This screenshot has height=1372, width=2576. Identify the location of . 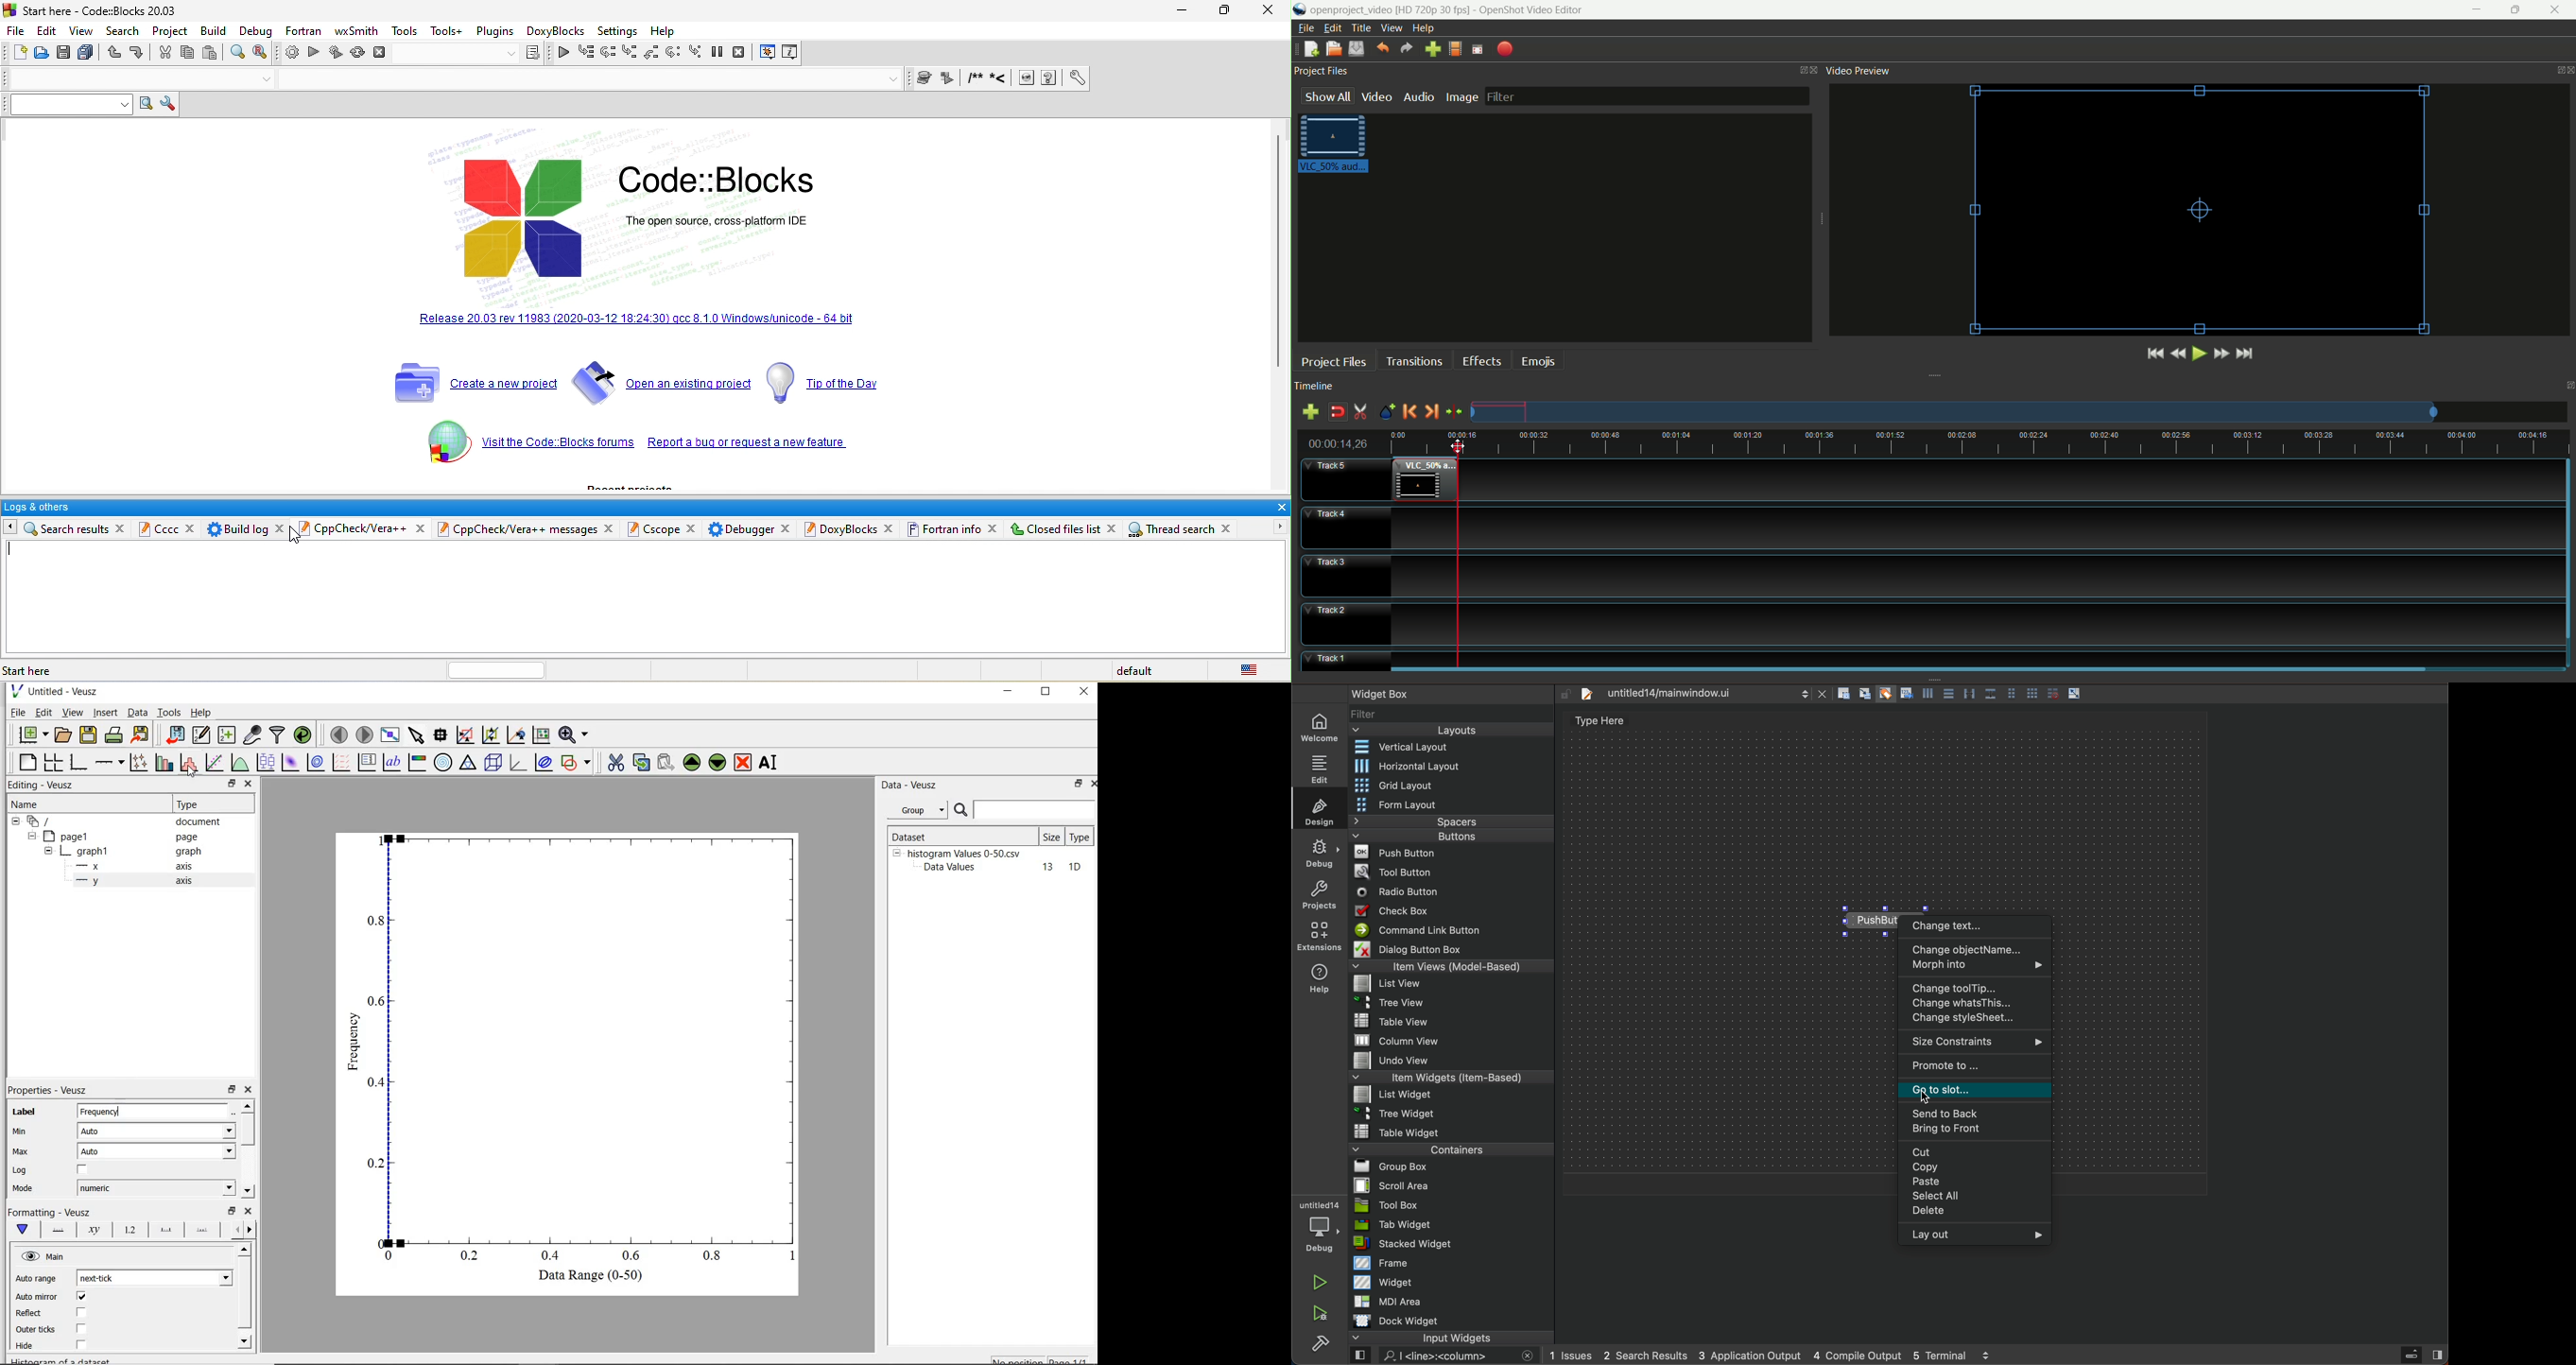
(1970, 693).